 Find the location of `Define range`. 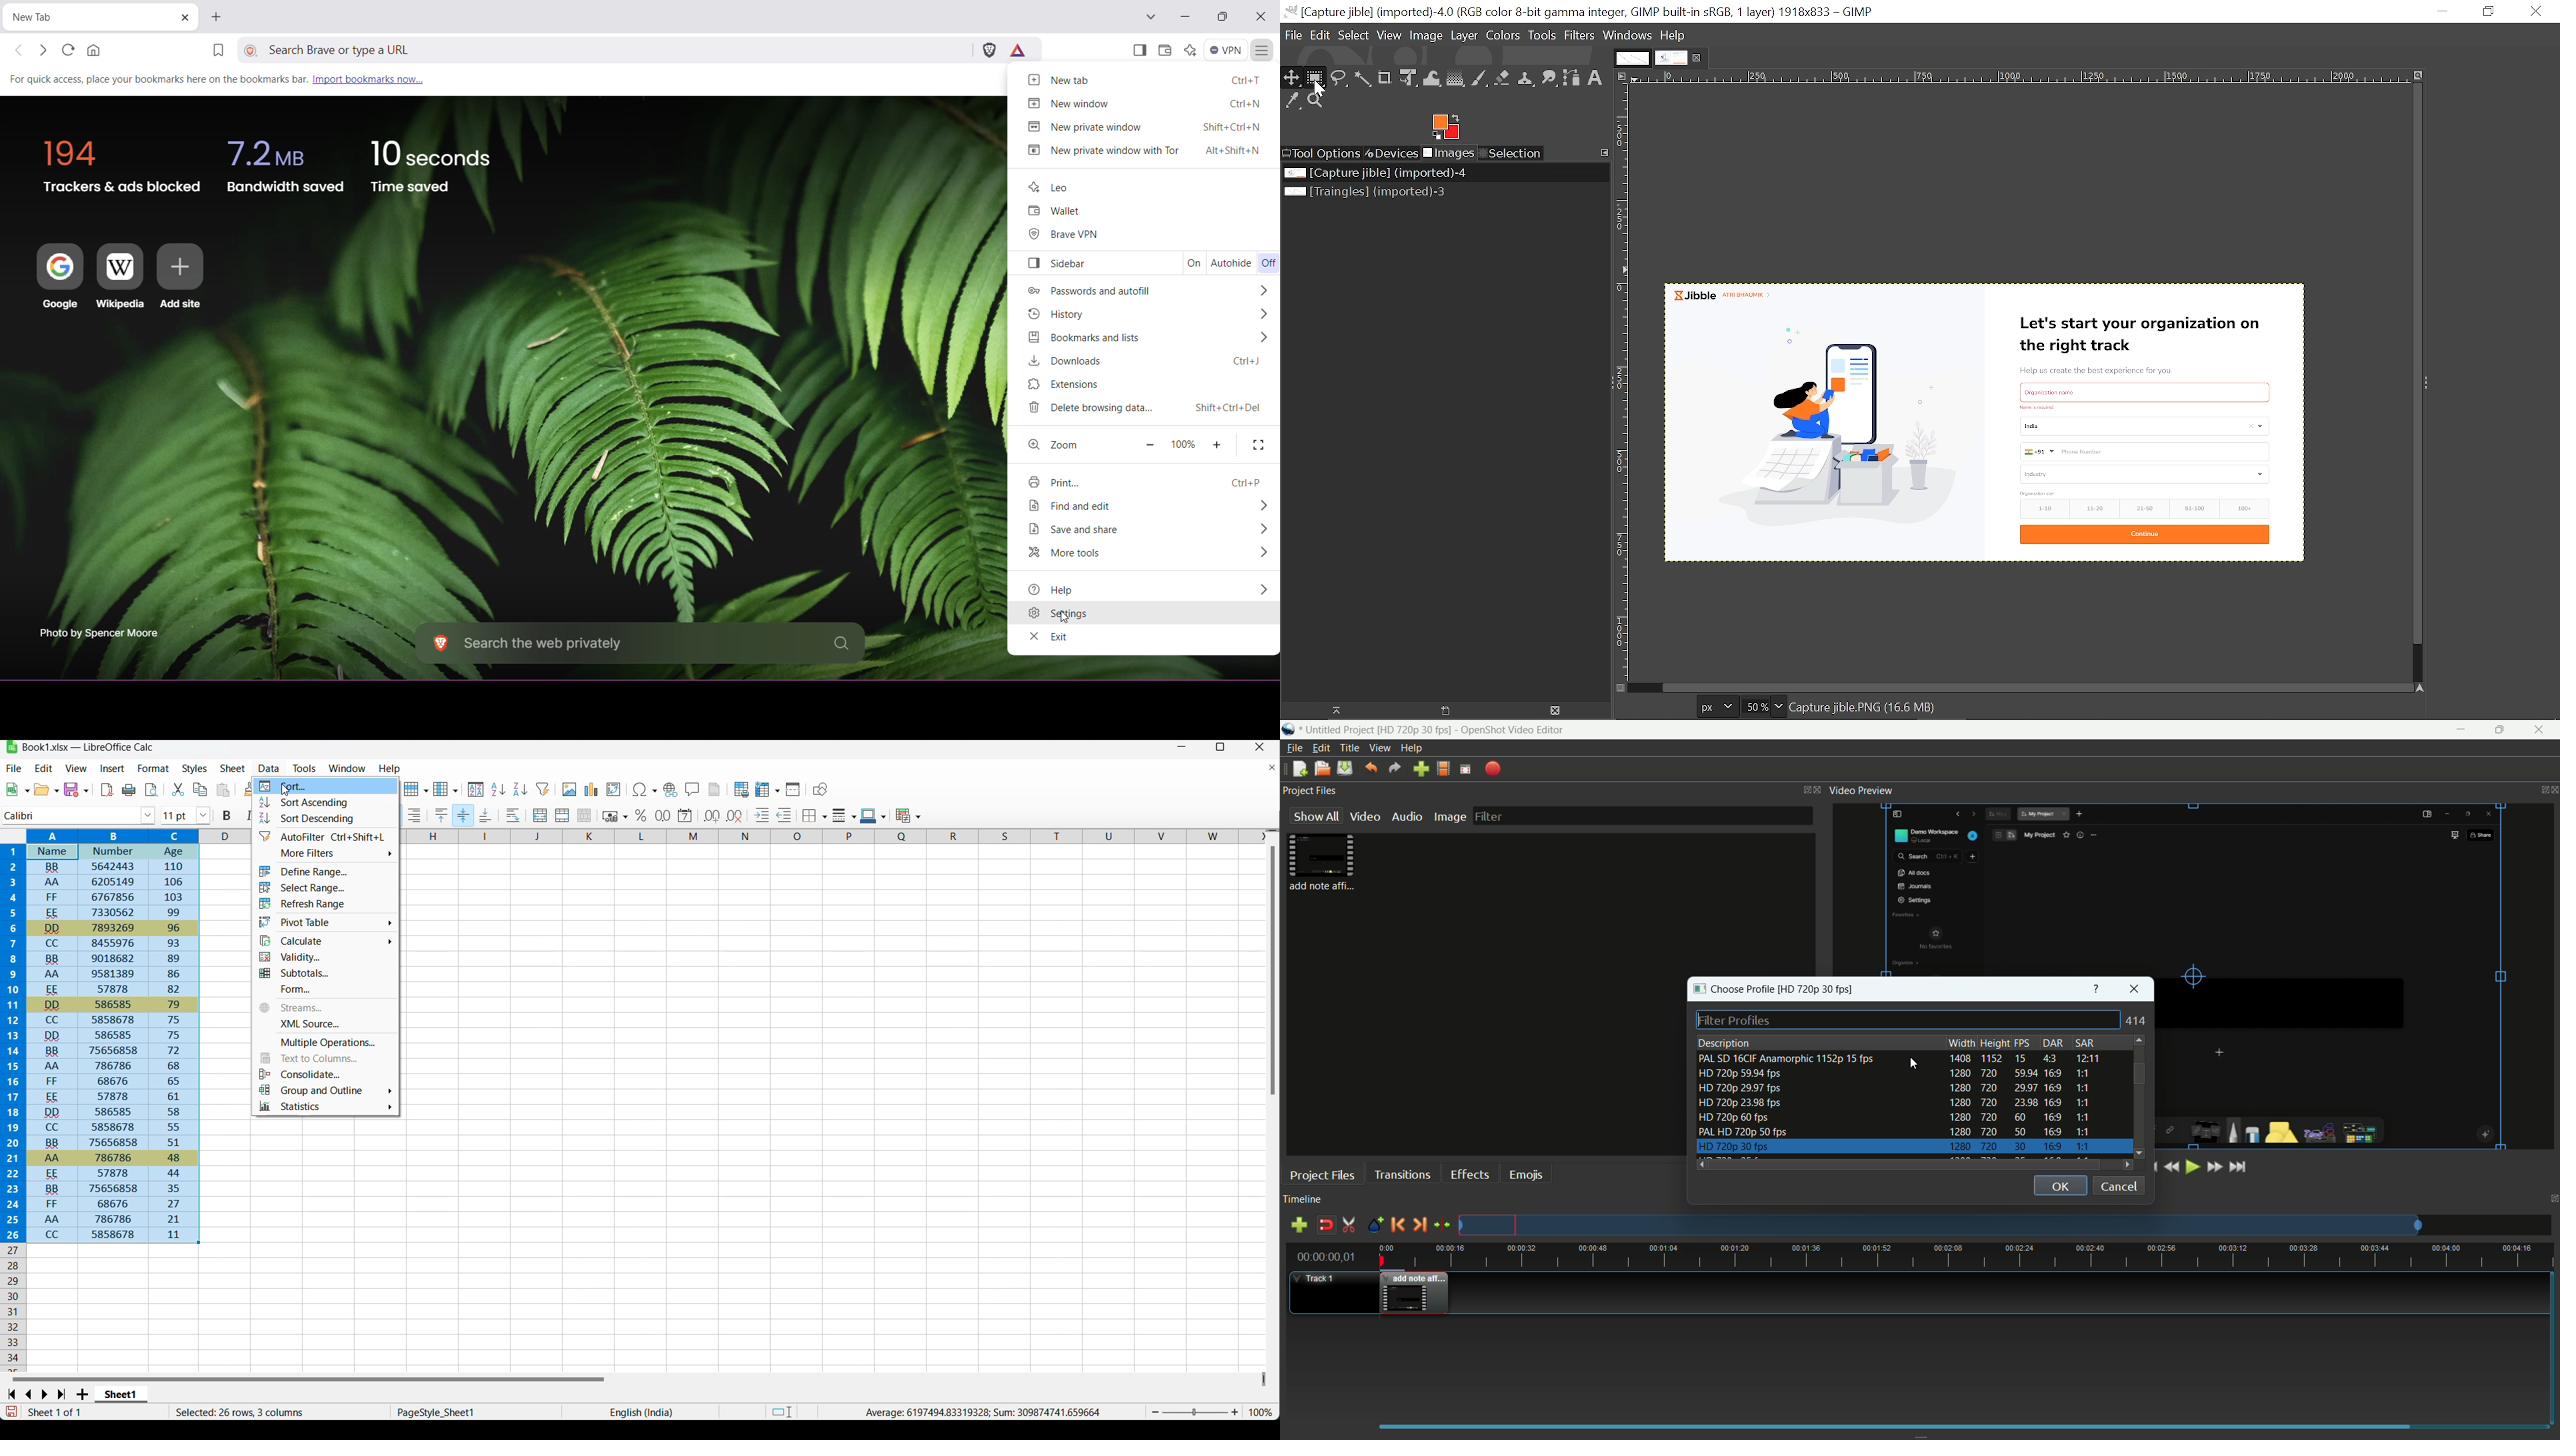

Define range is located at coordinates (325, 871).